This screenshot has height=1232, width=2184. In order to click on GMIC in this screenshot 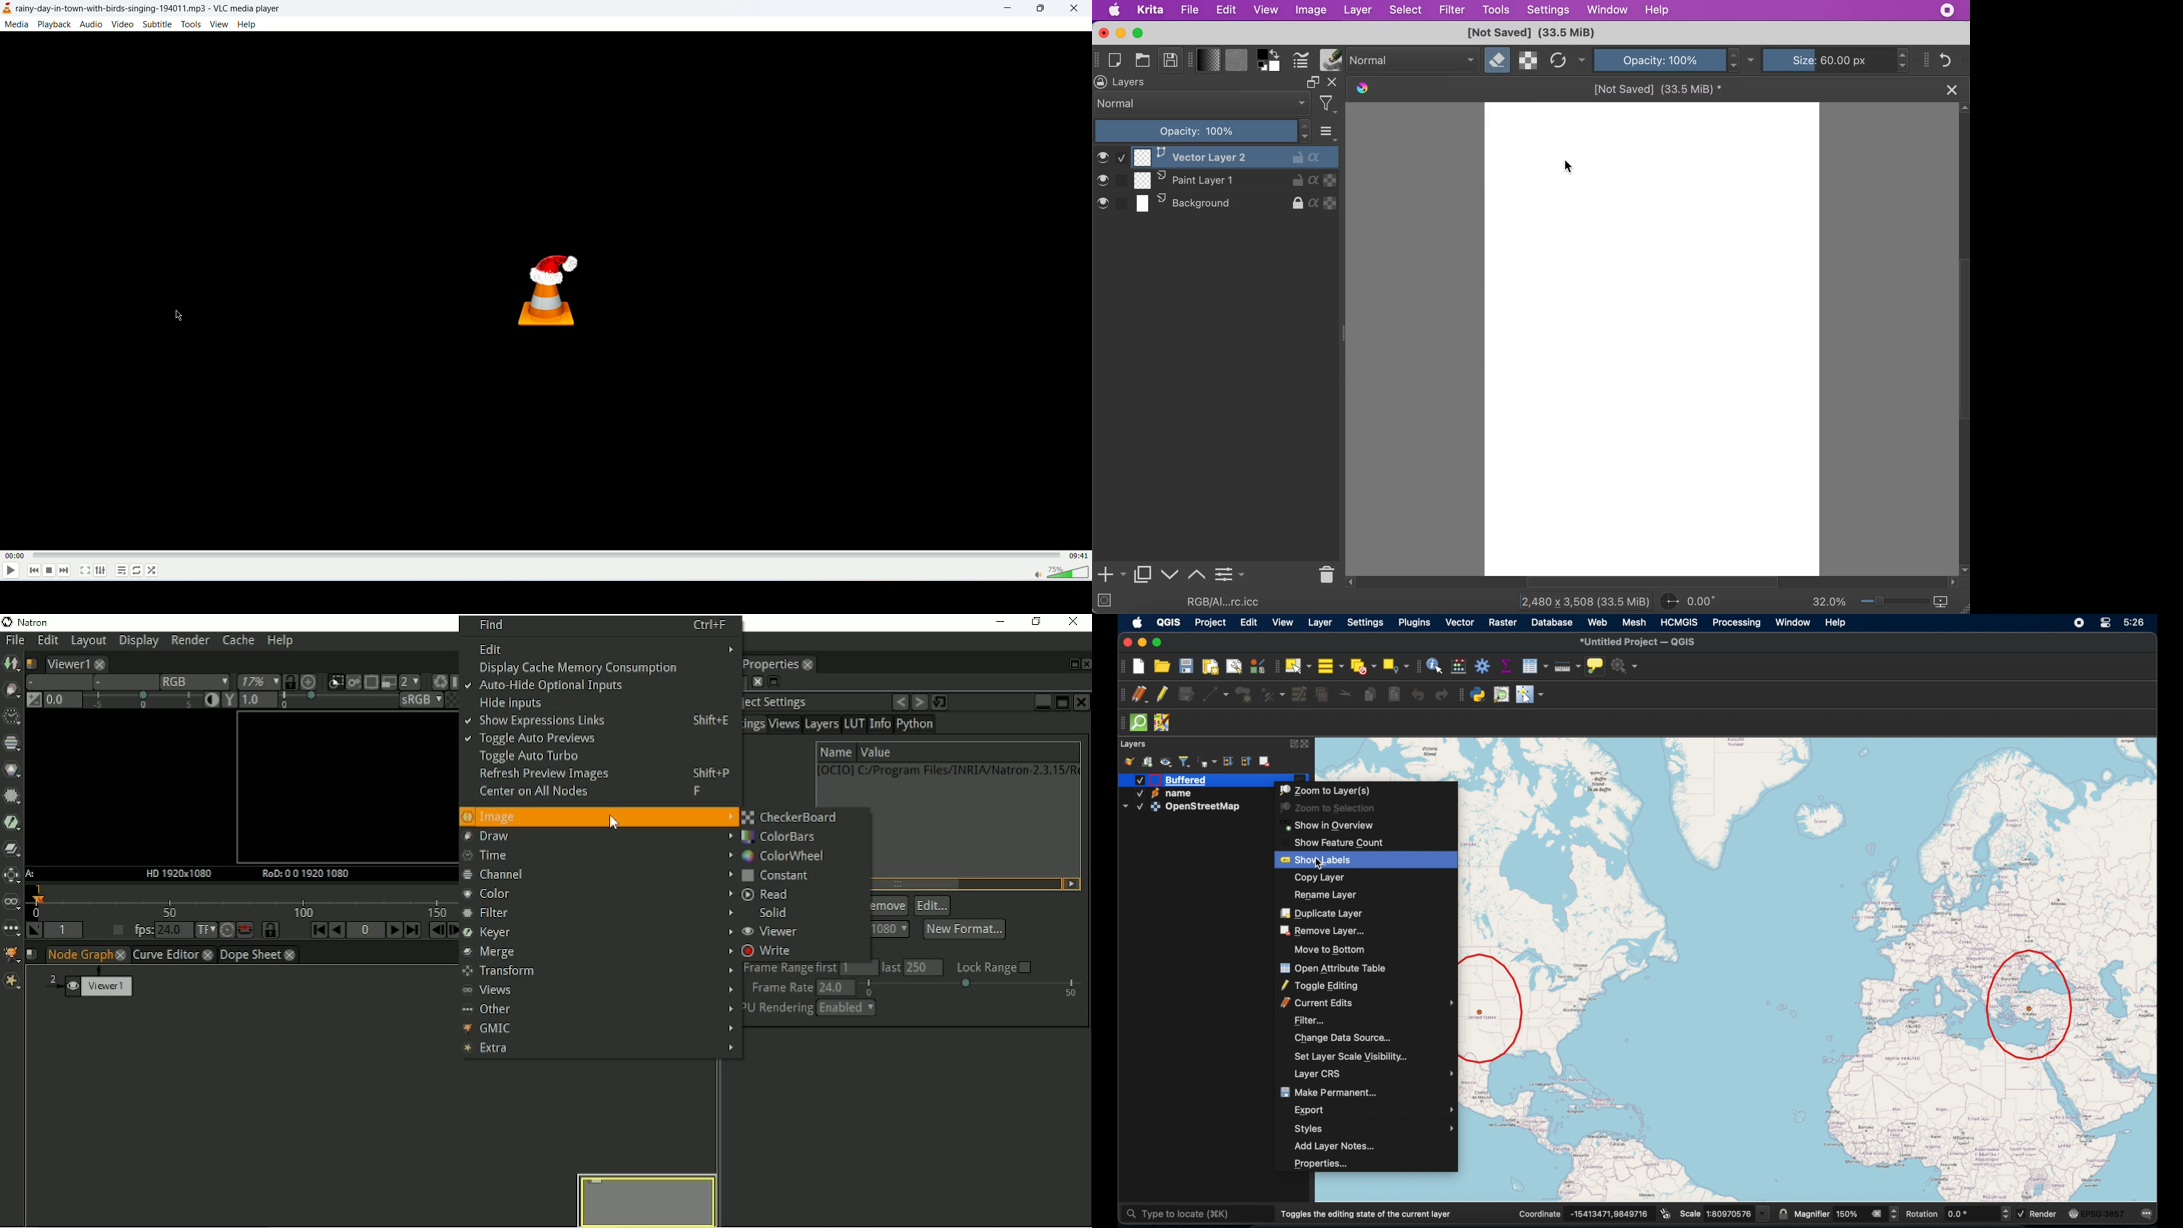, I will do `click(599, 1028)`.